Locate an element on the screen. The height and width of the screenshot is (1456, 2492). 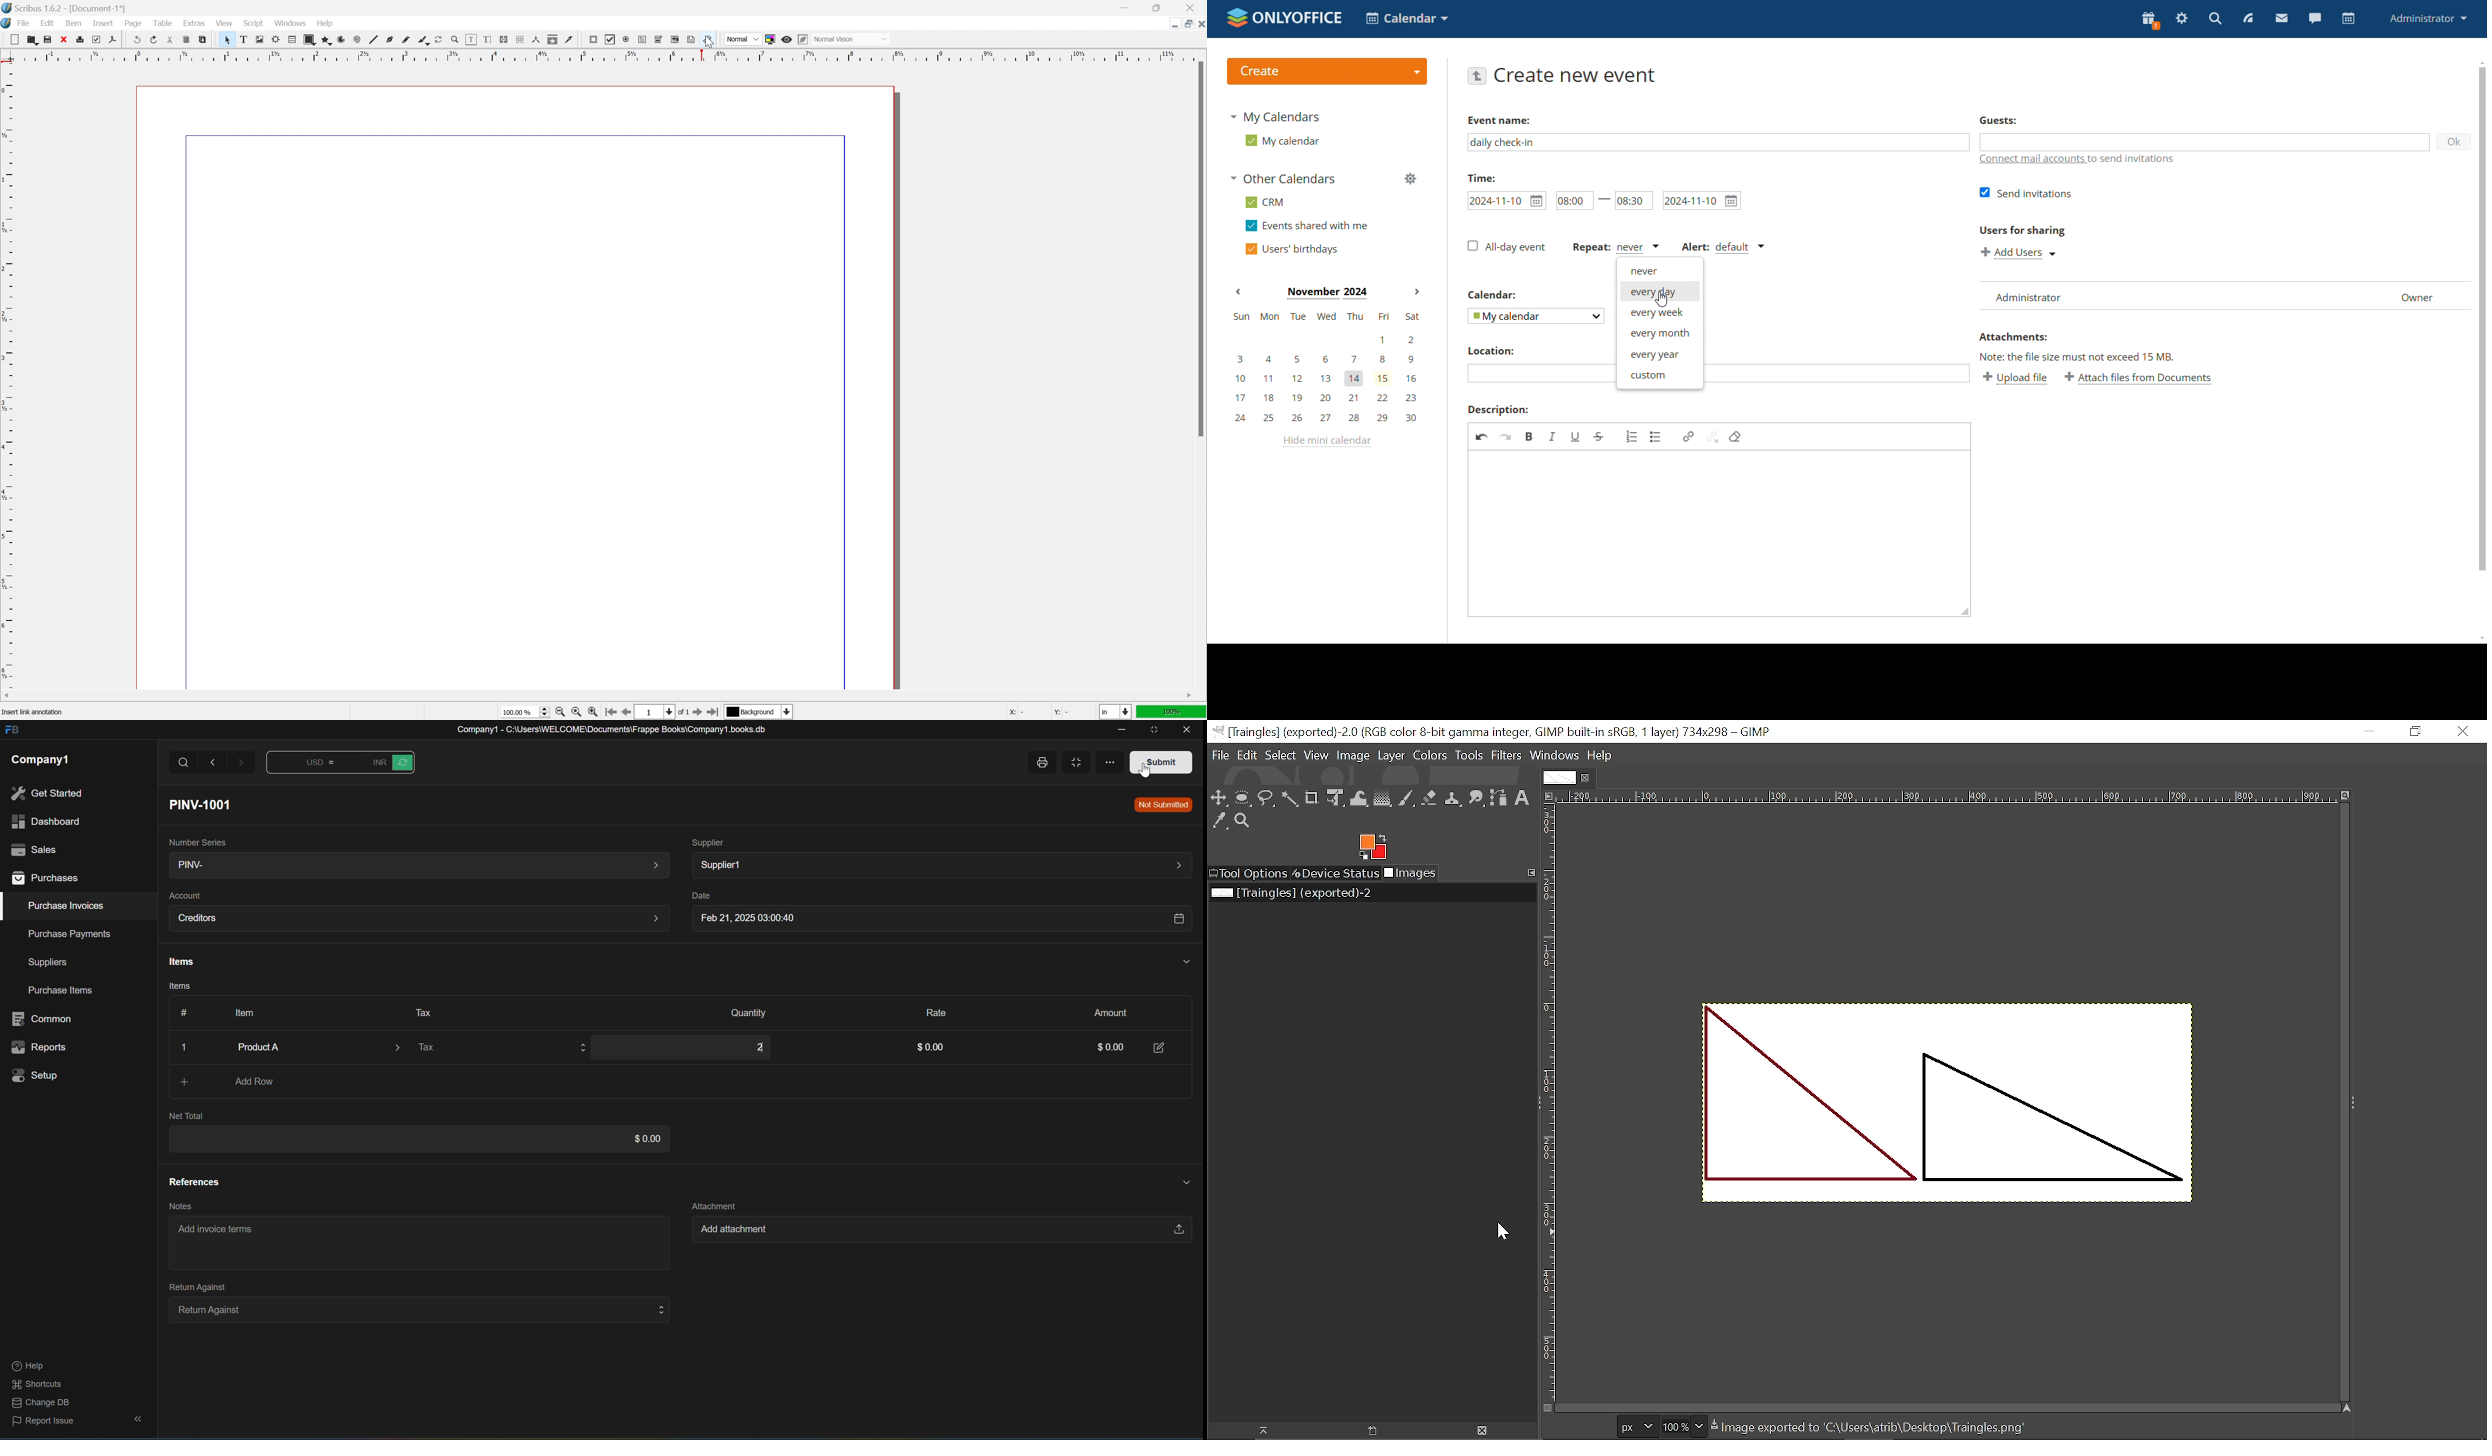
Close is located at coordinates (2464, 733).